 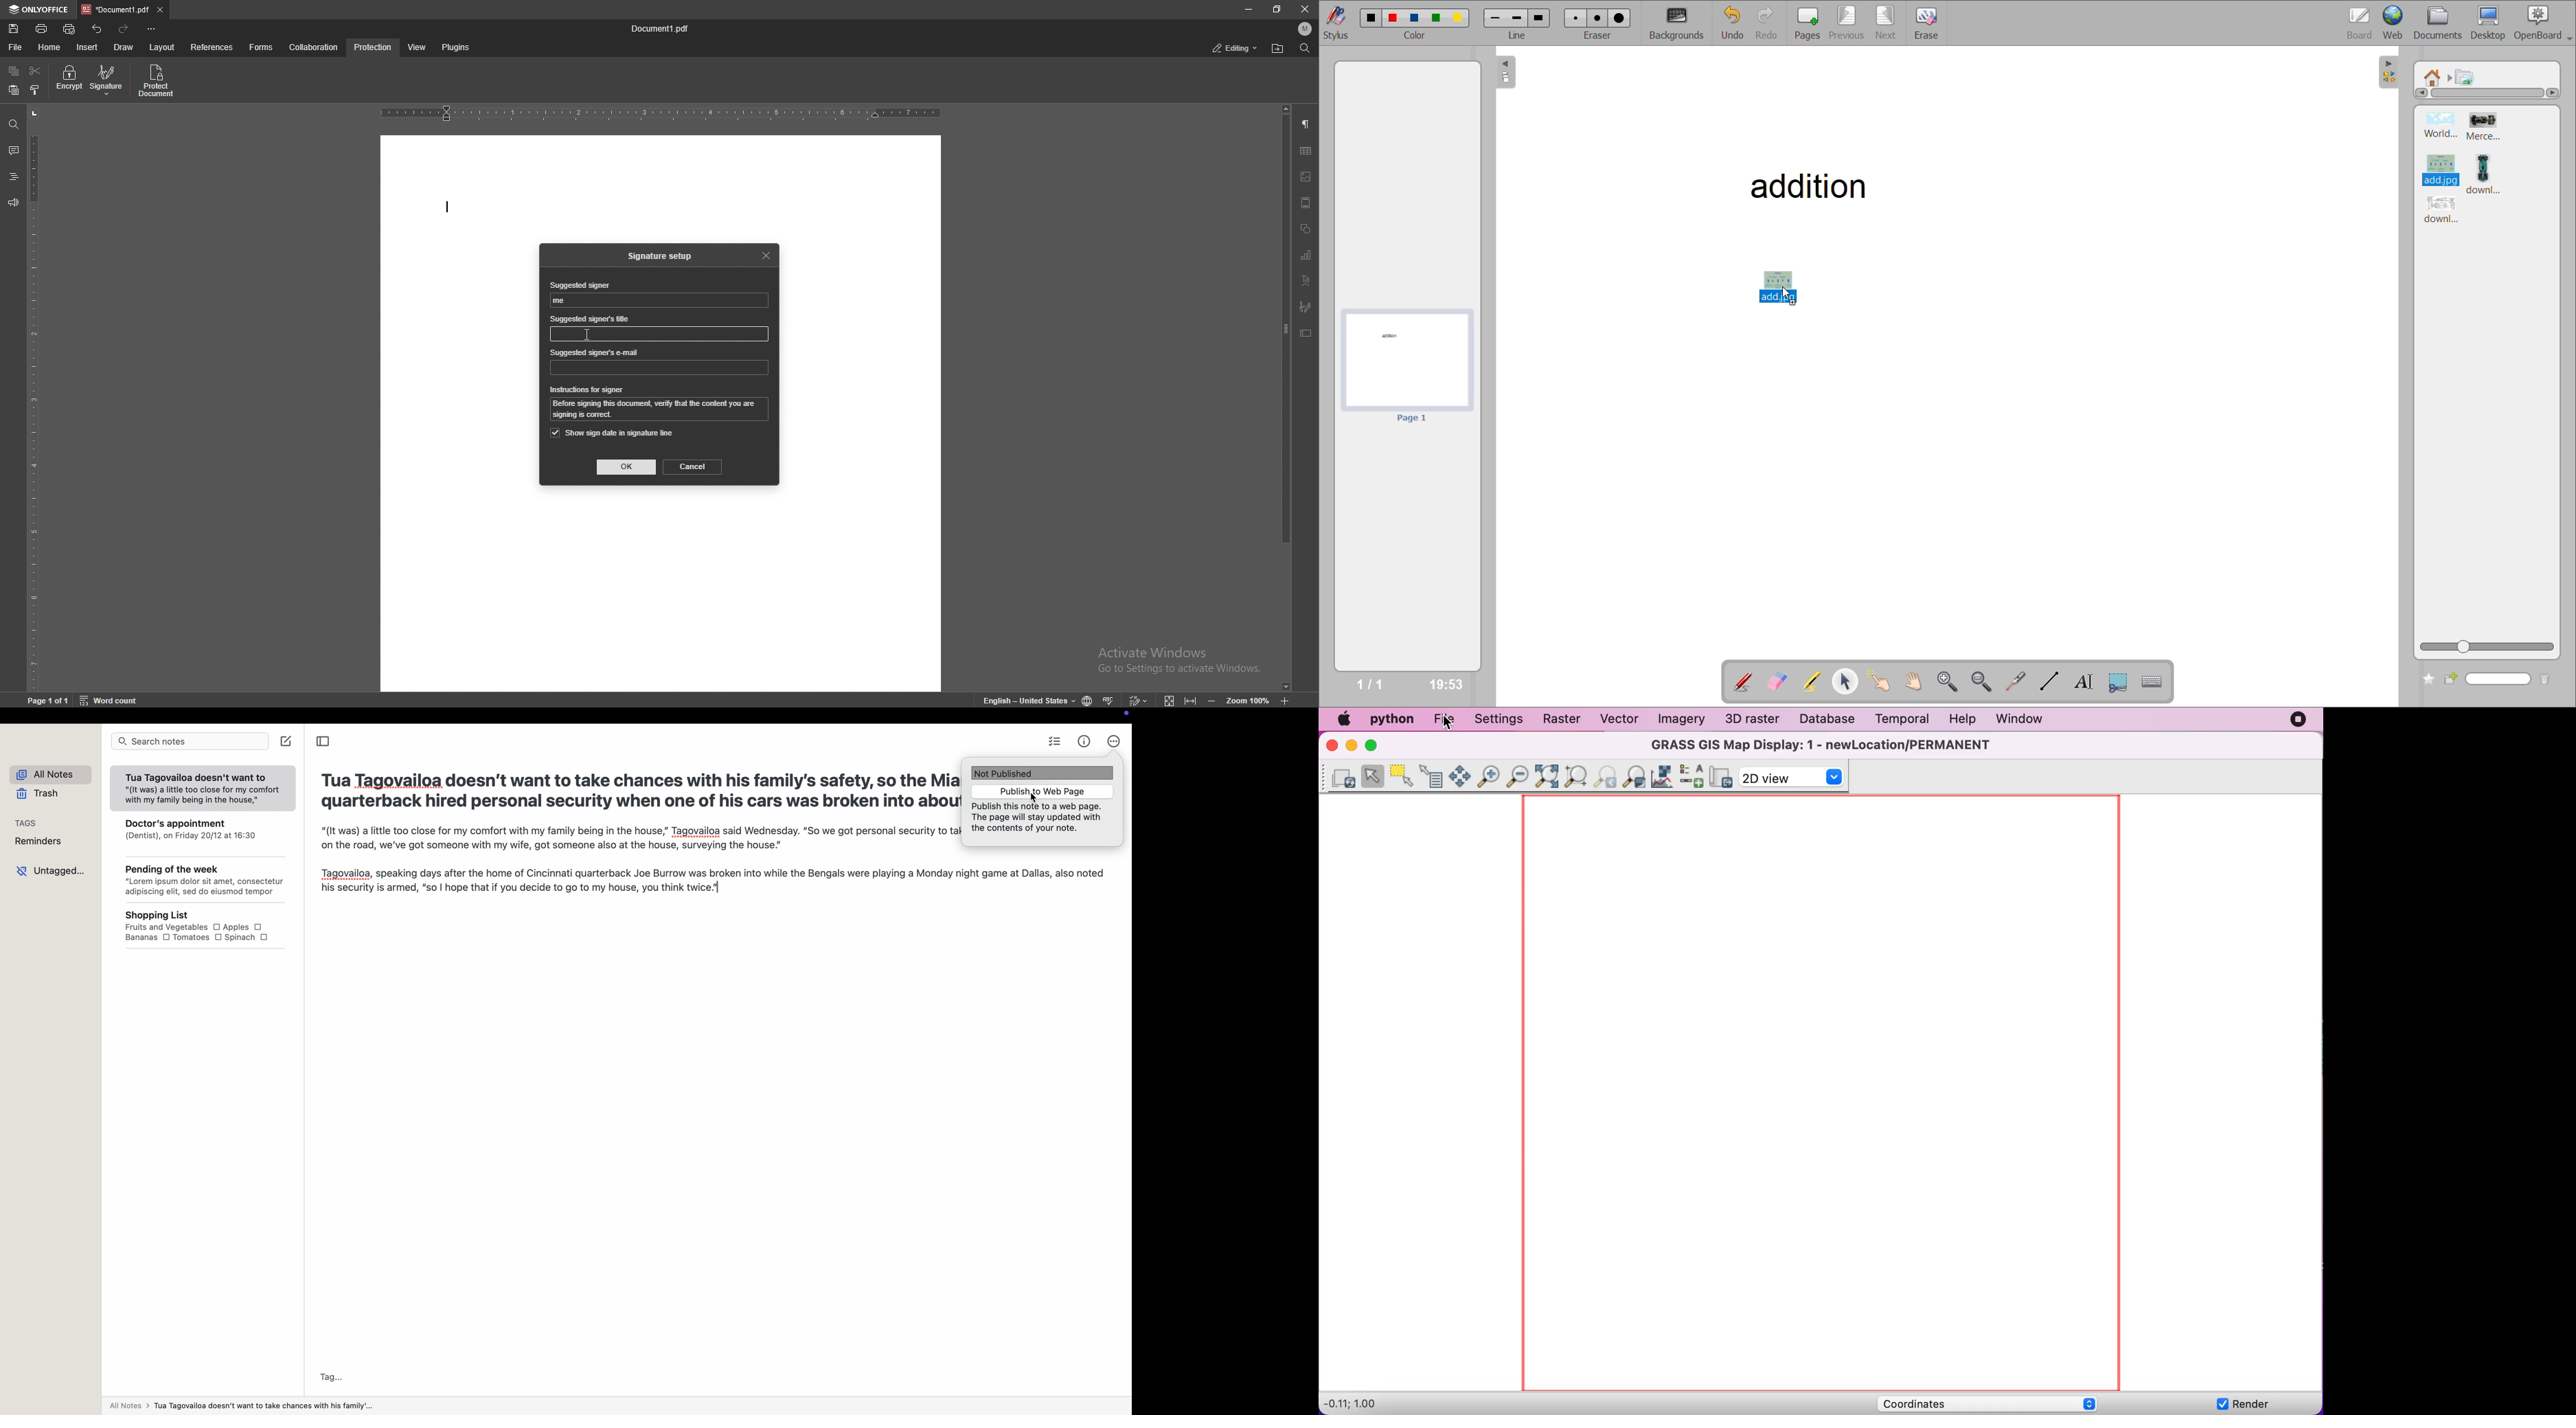 What do you see at coordinates (13, 91) in the screenshot?
I see `paste` at bounding box center [13, 91].